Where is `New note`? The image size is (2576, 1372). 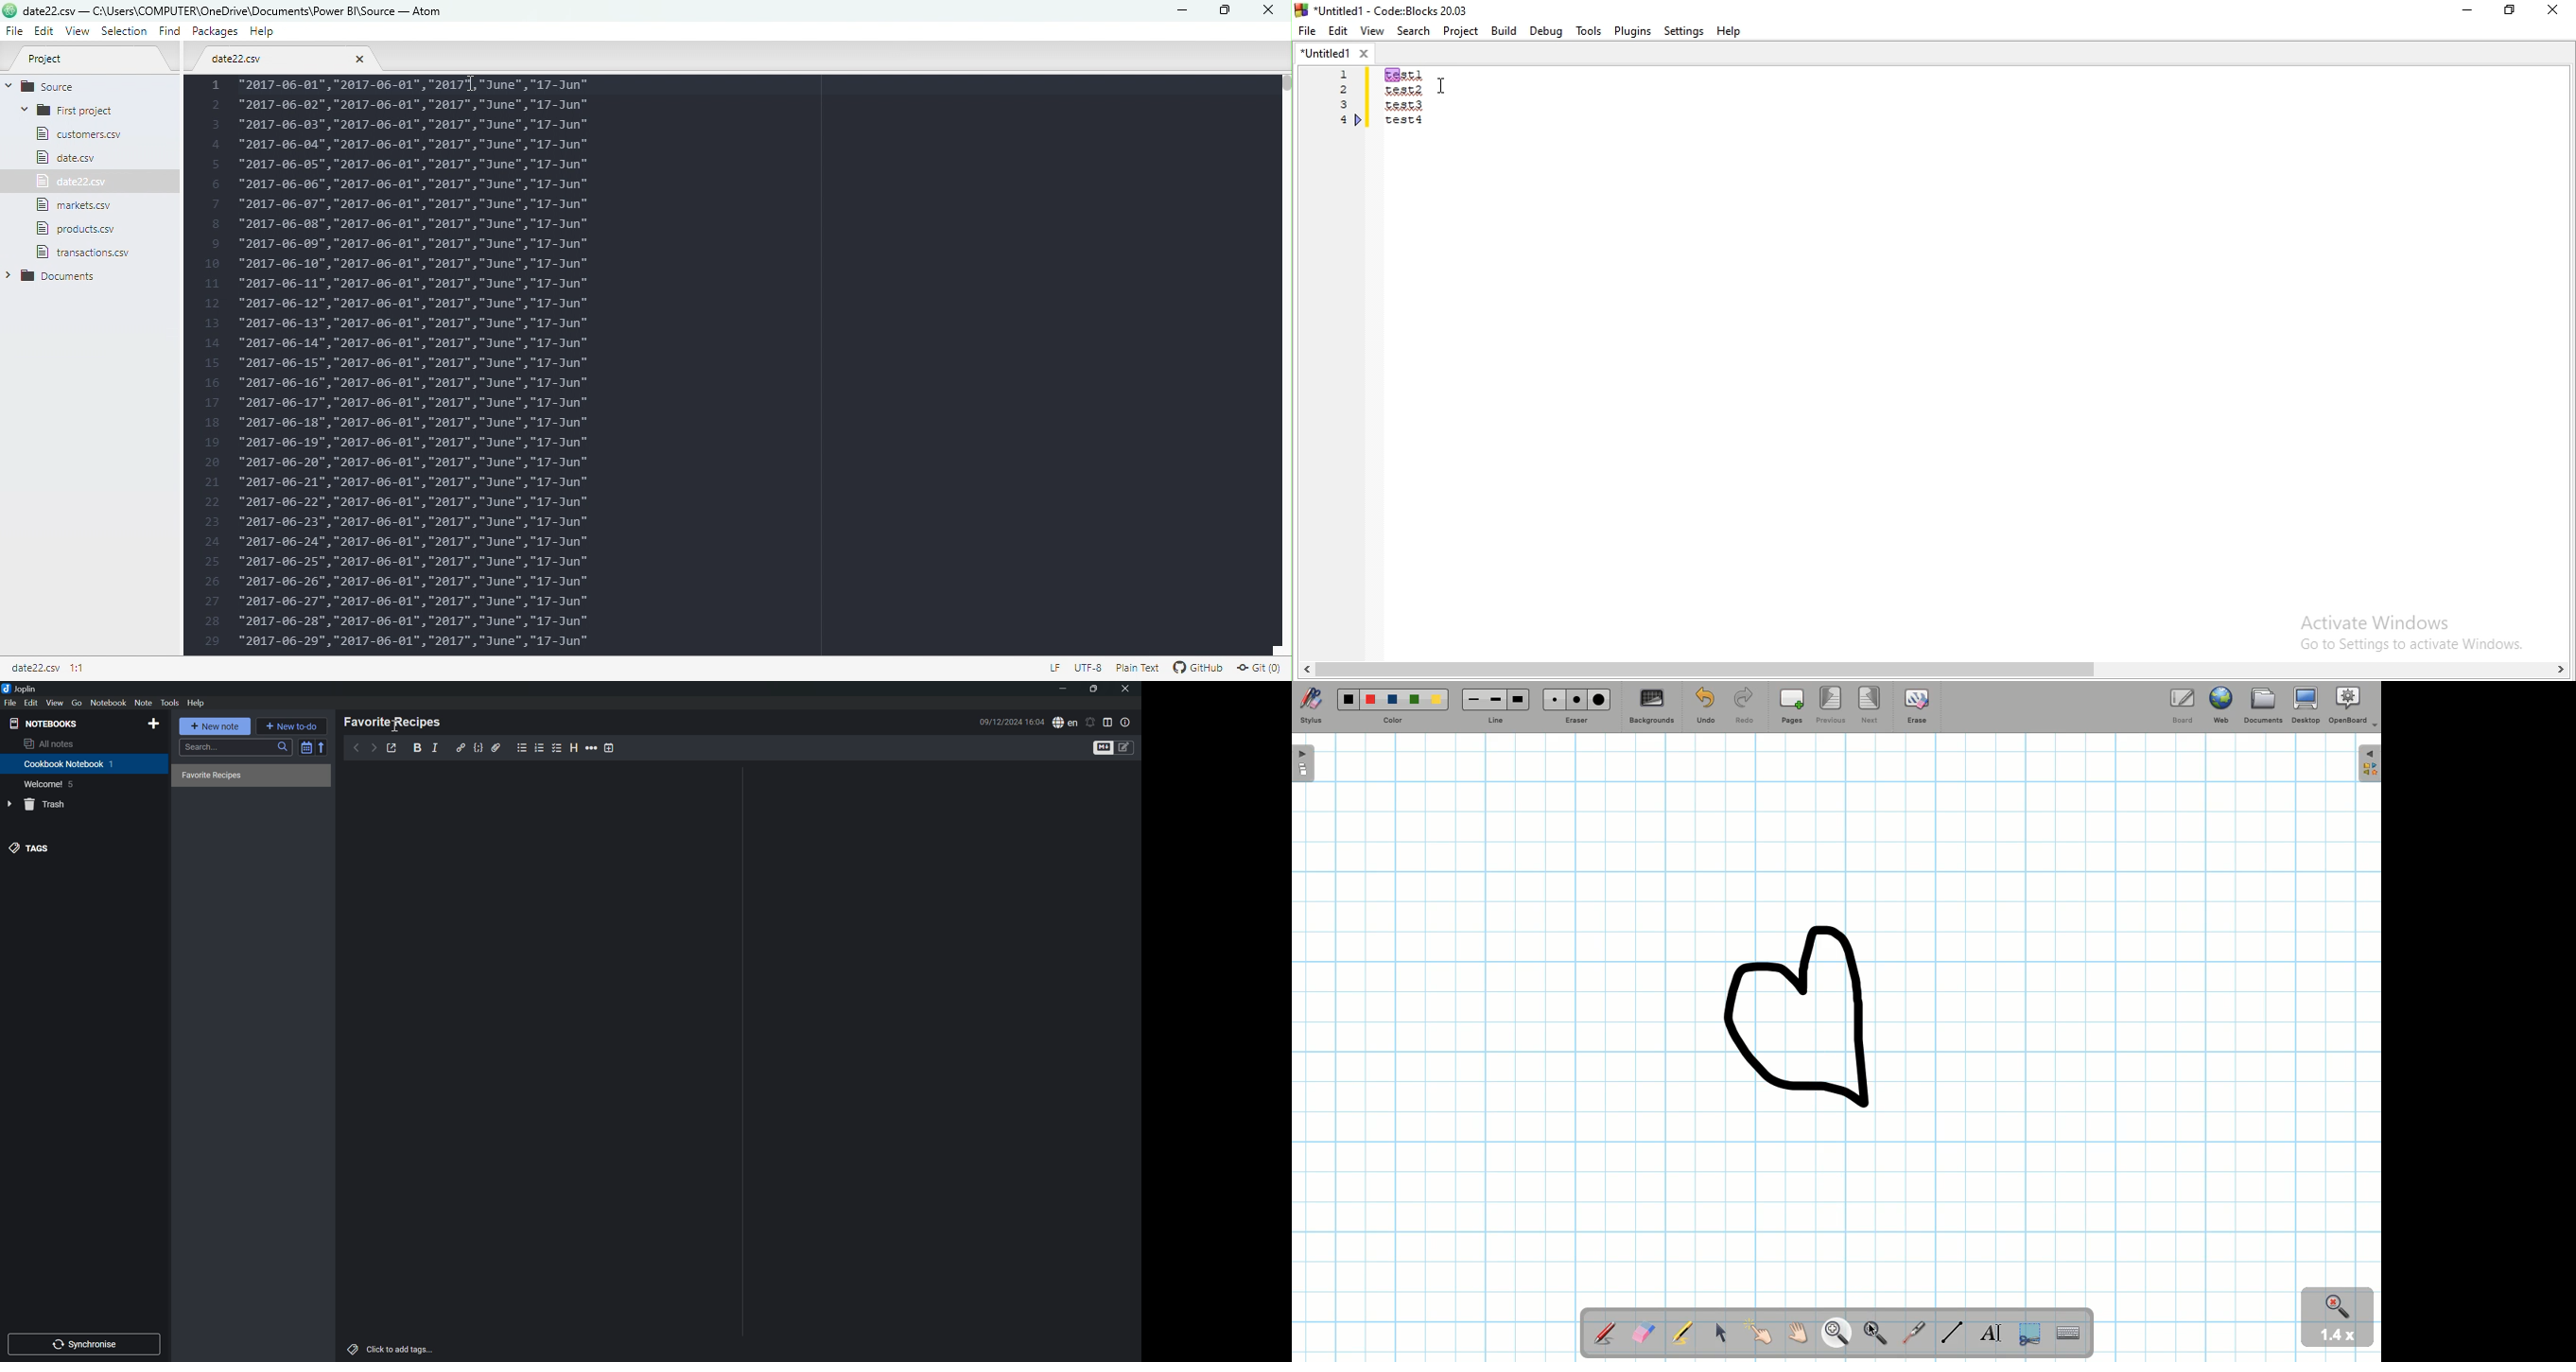 New note is located at coordinates (216, 725).